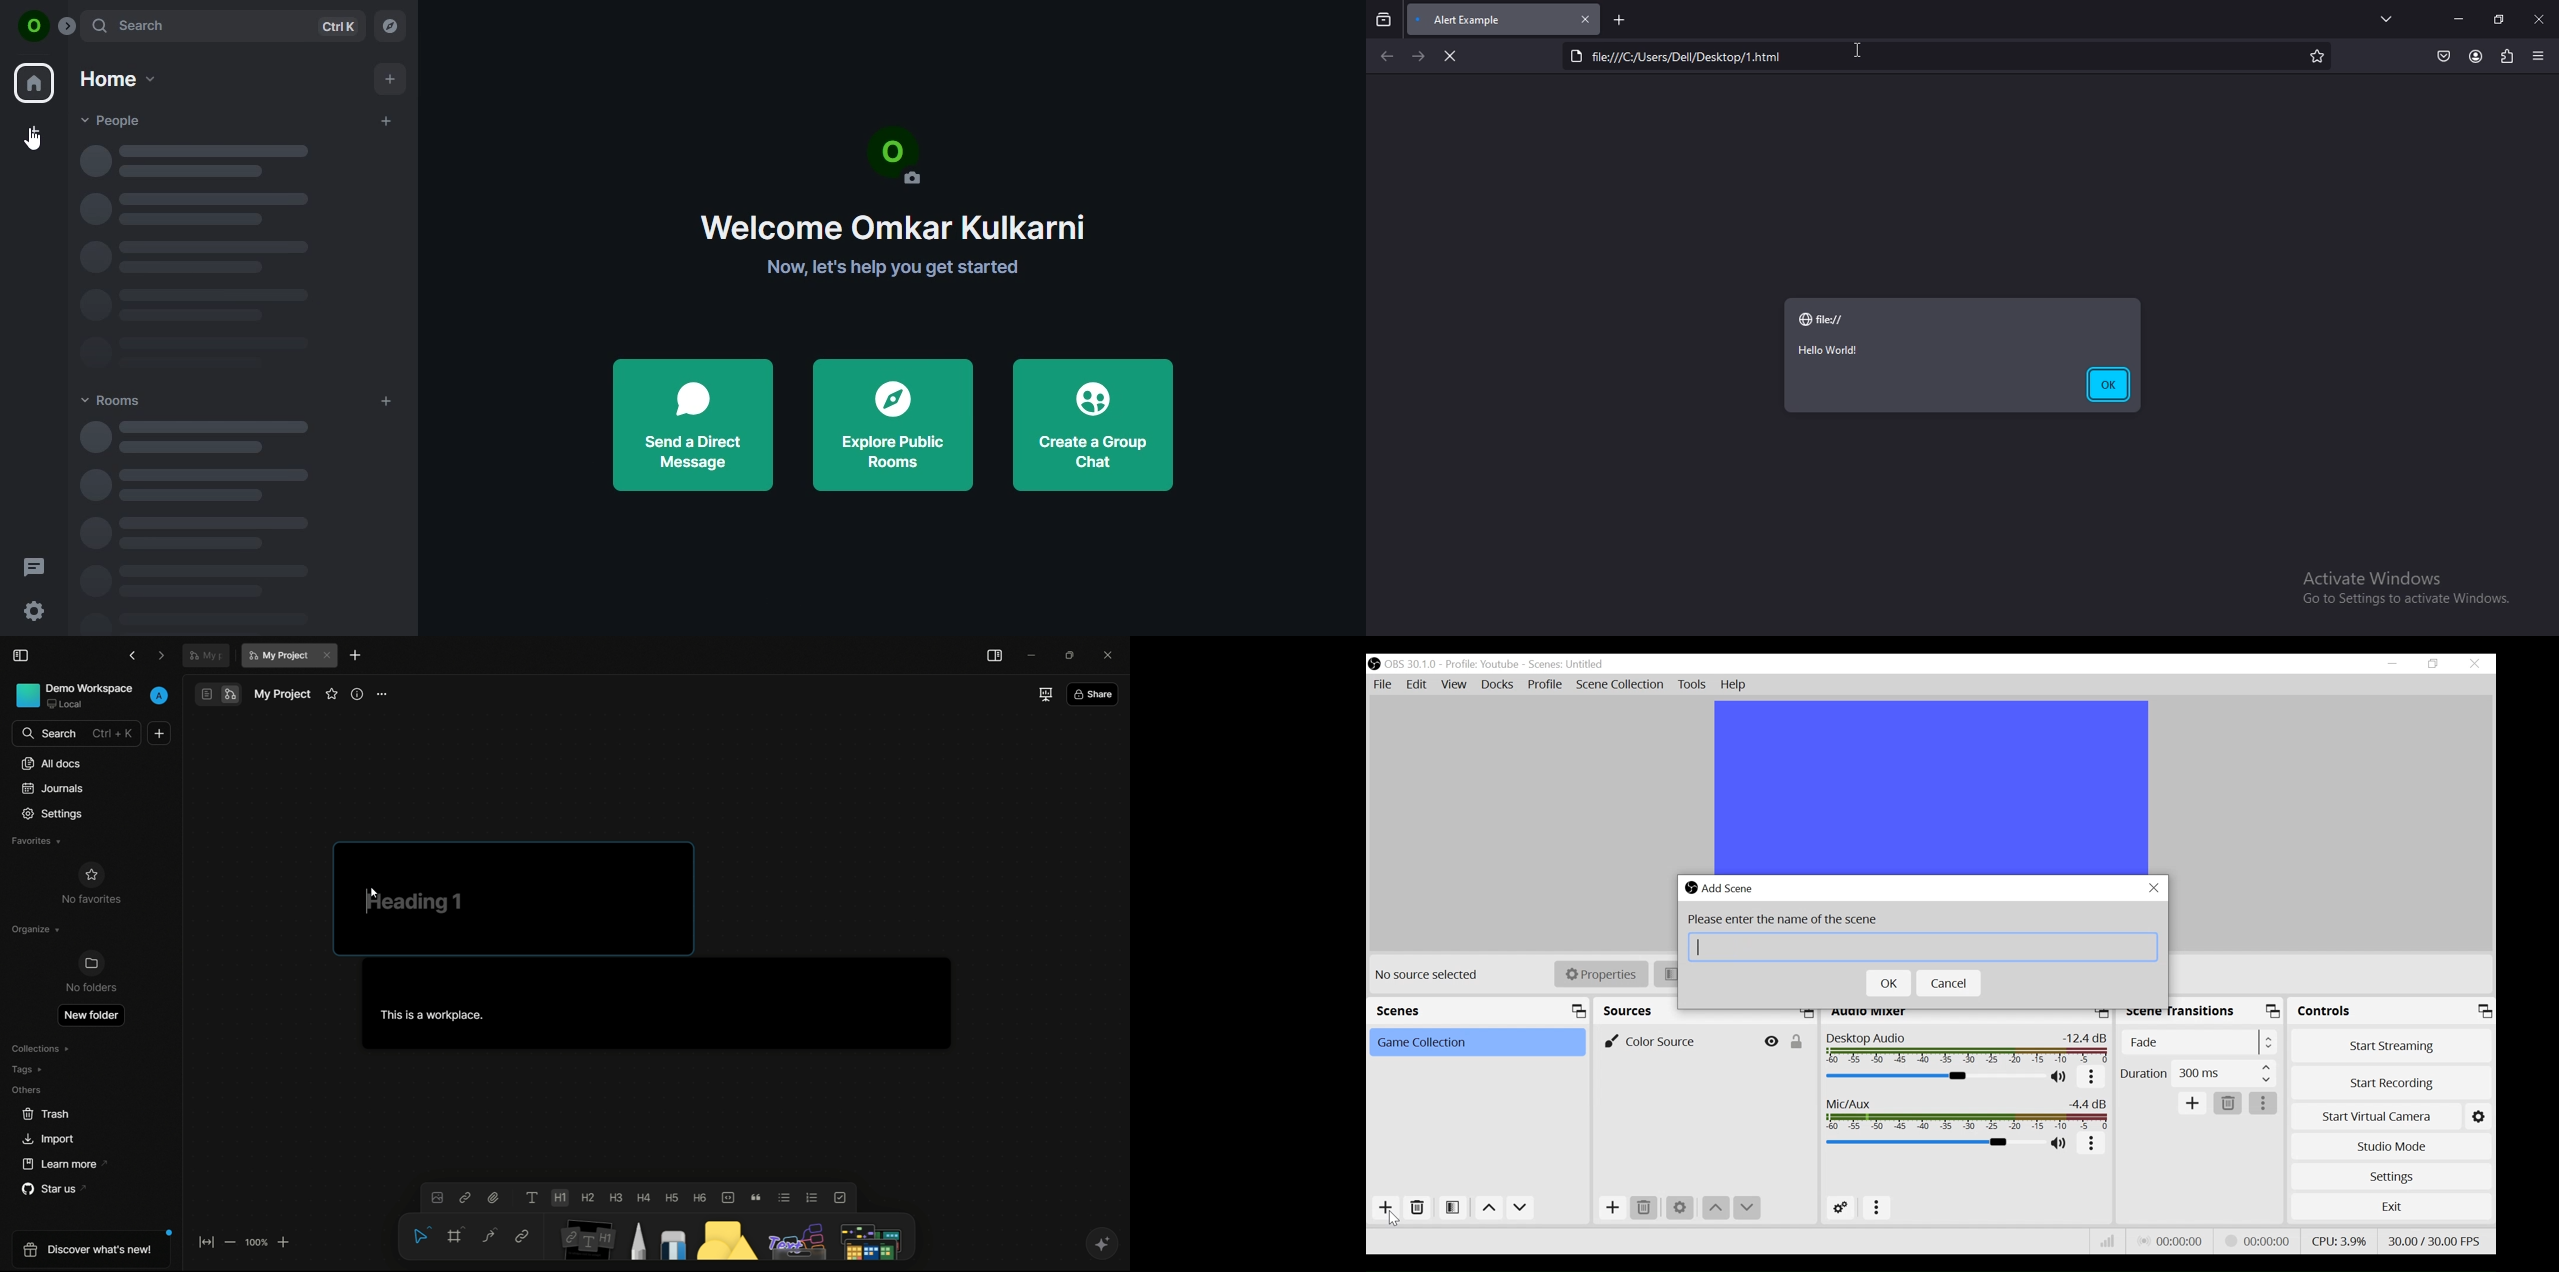 This screenshot has width=2576, height=1288. Describe the element at coordinates (68, 28) in the screenshot. I see `expand` at that location.